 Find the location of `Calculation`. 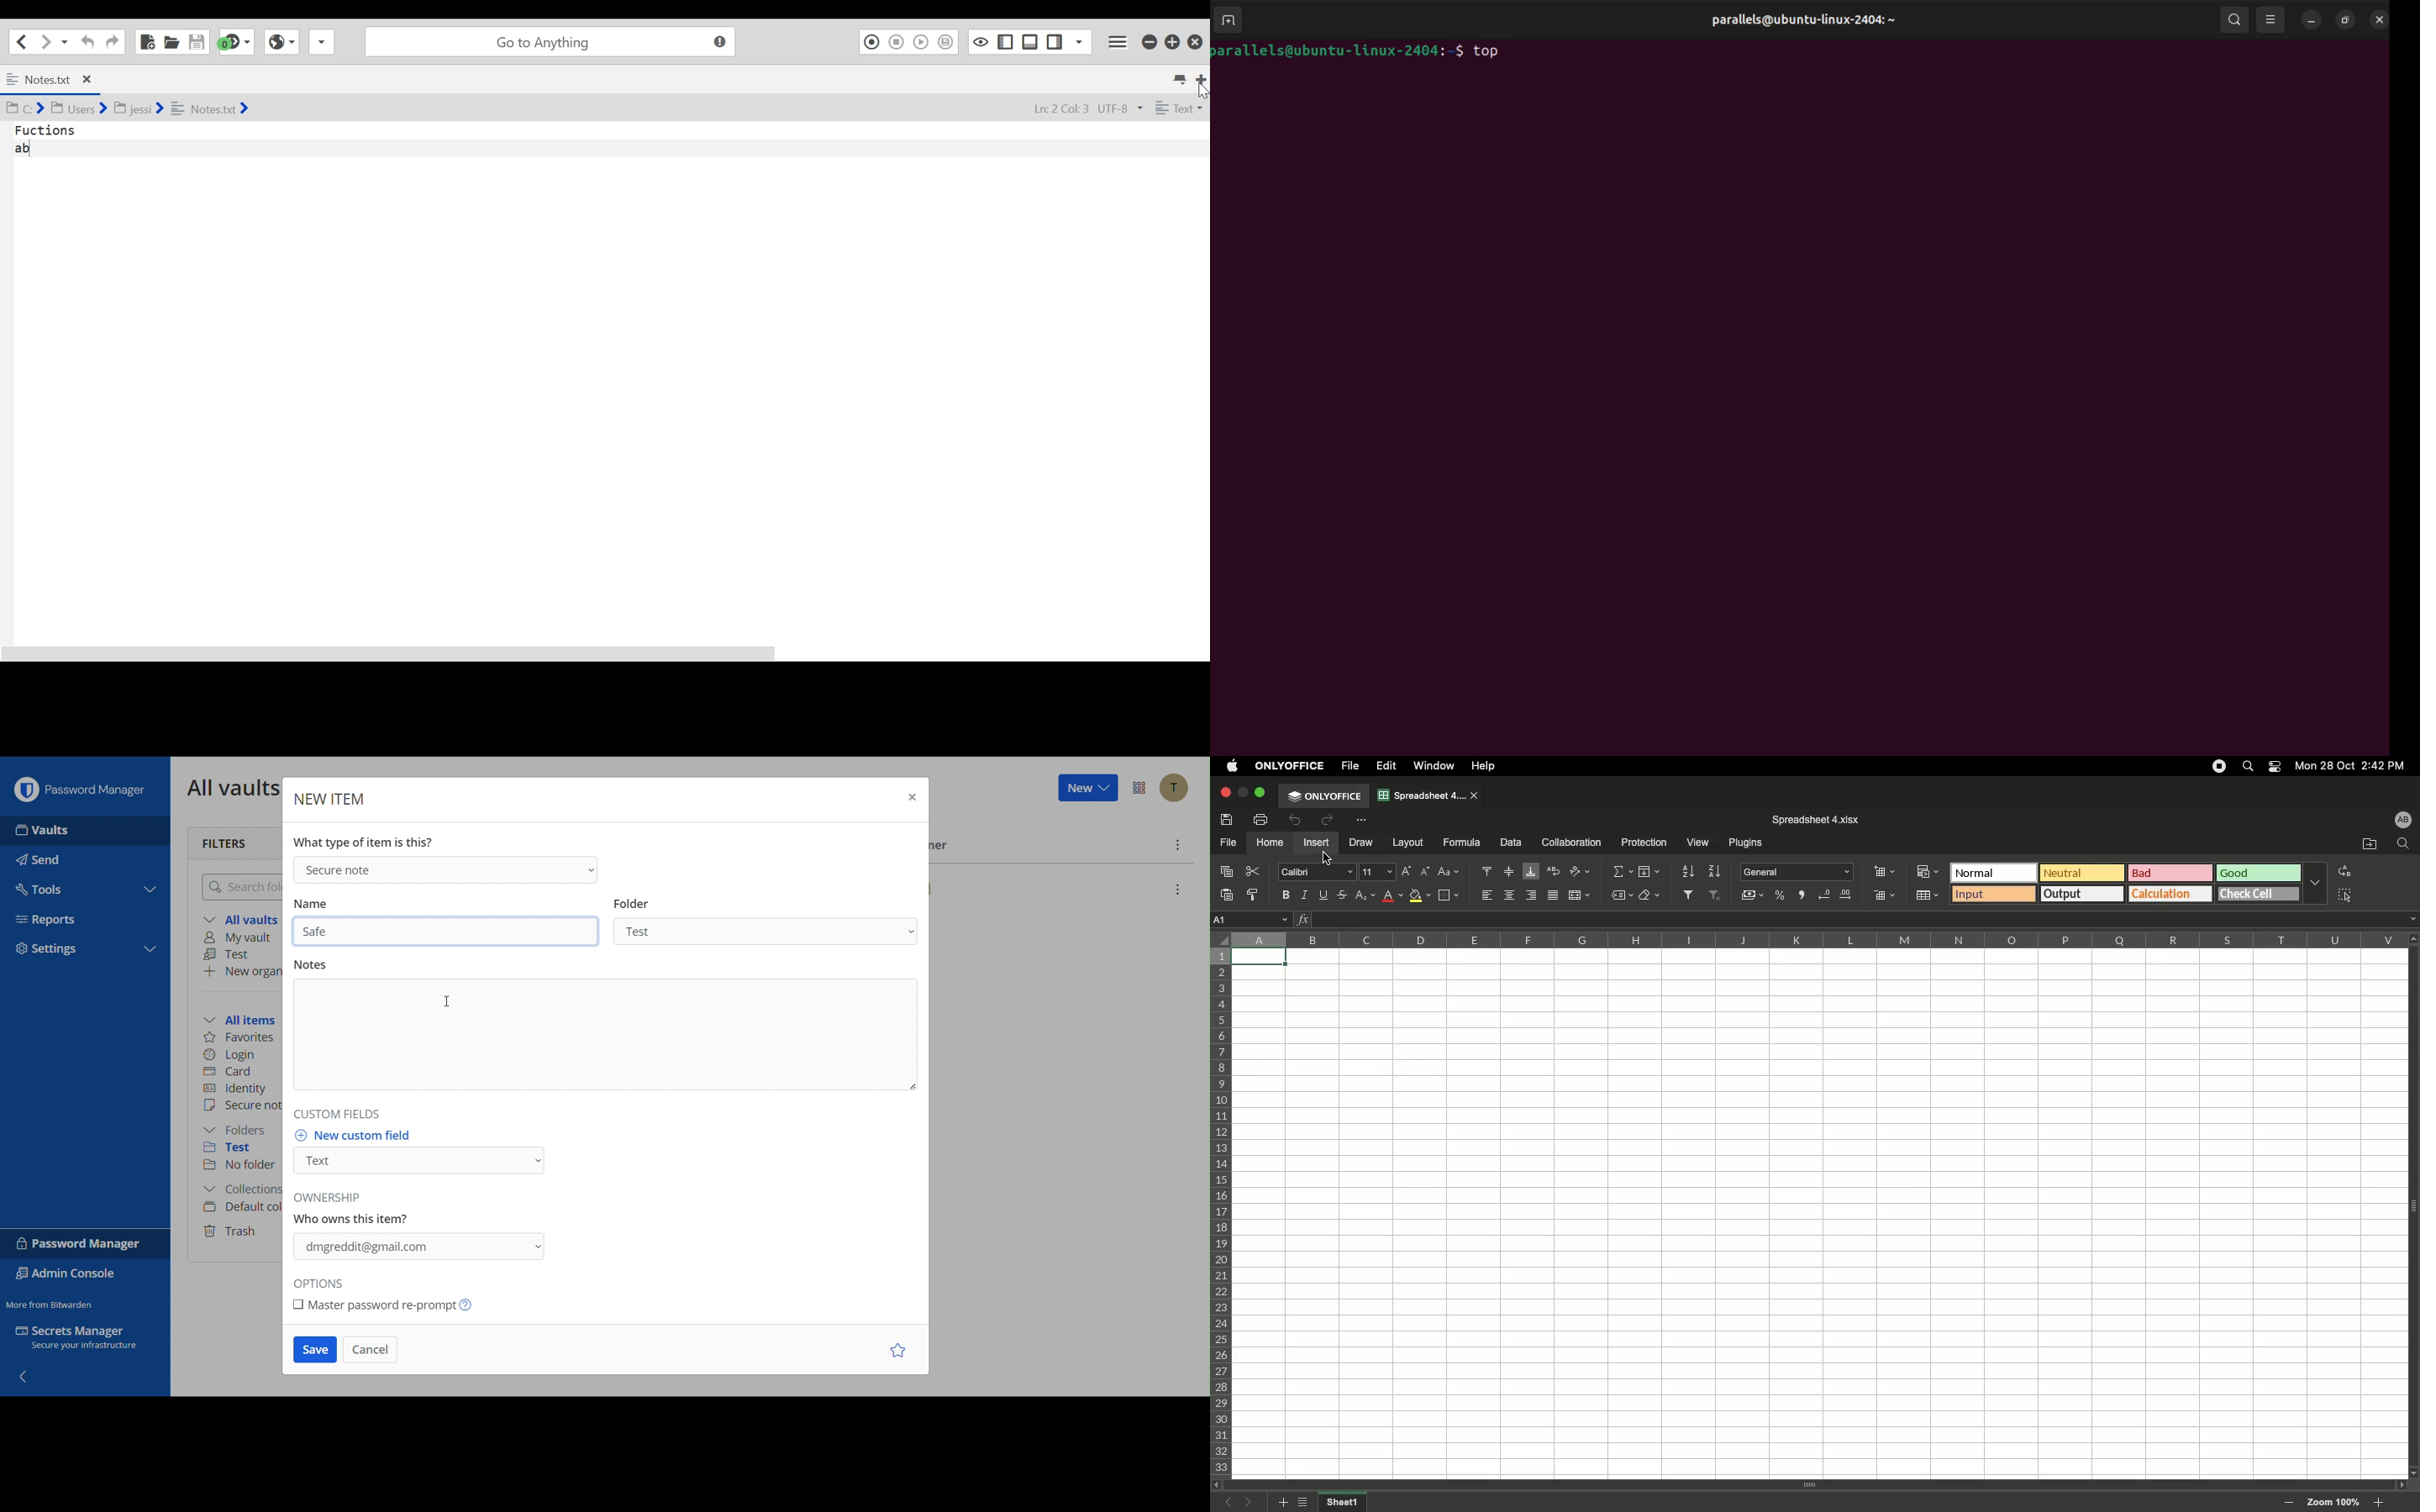

Calculation is located at coordinates (2171, 893).